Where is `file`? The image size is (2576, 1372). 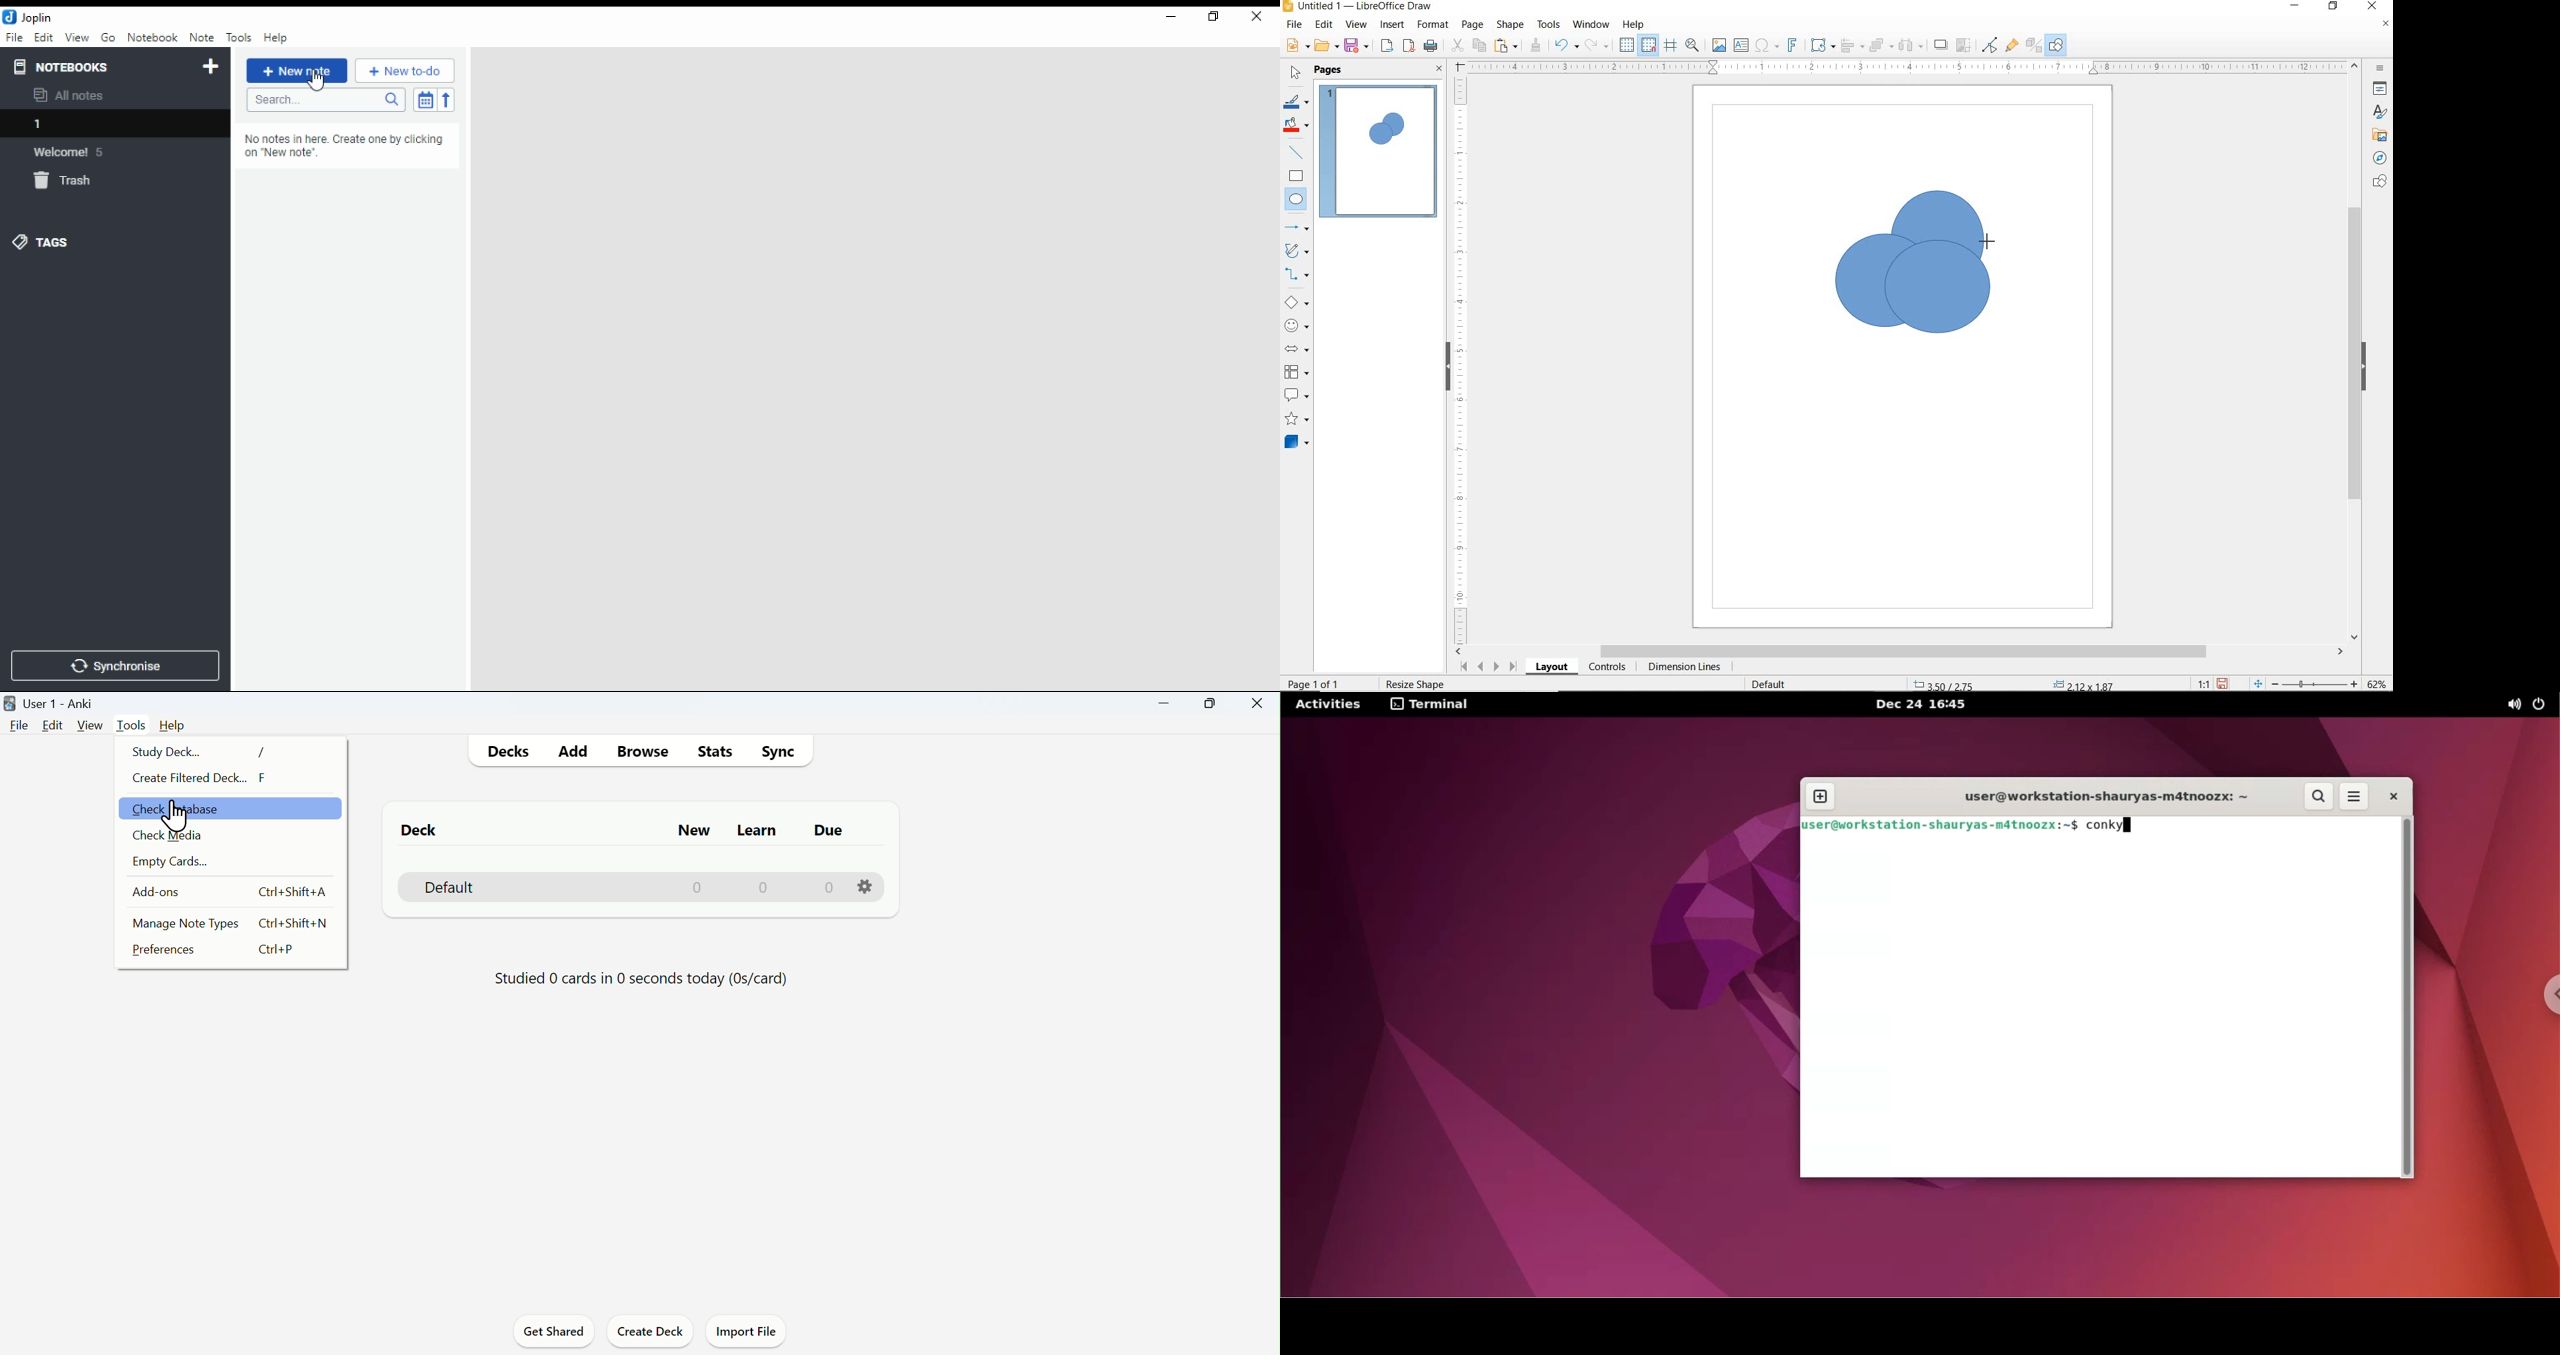 file is located at coordinates (14, 37).